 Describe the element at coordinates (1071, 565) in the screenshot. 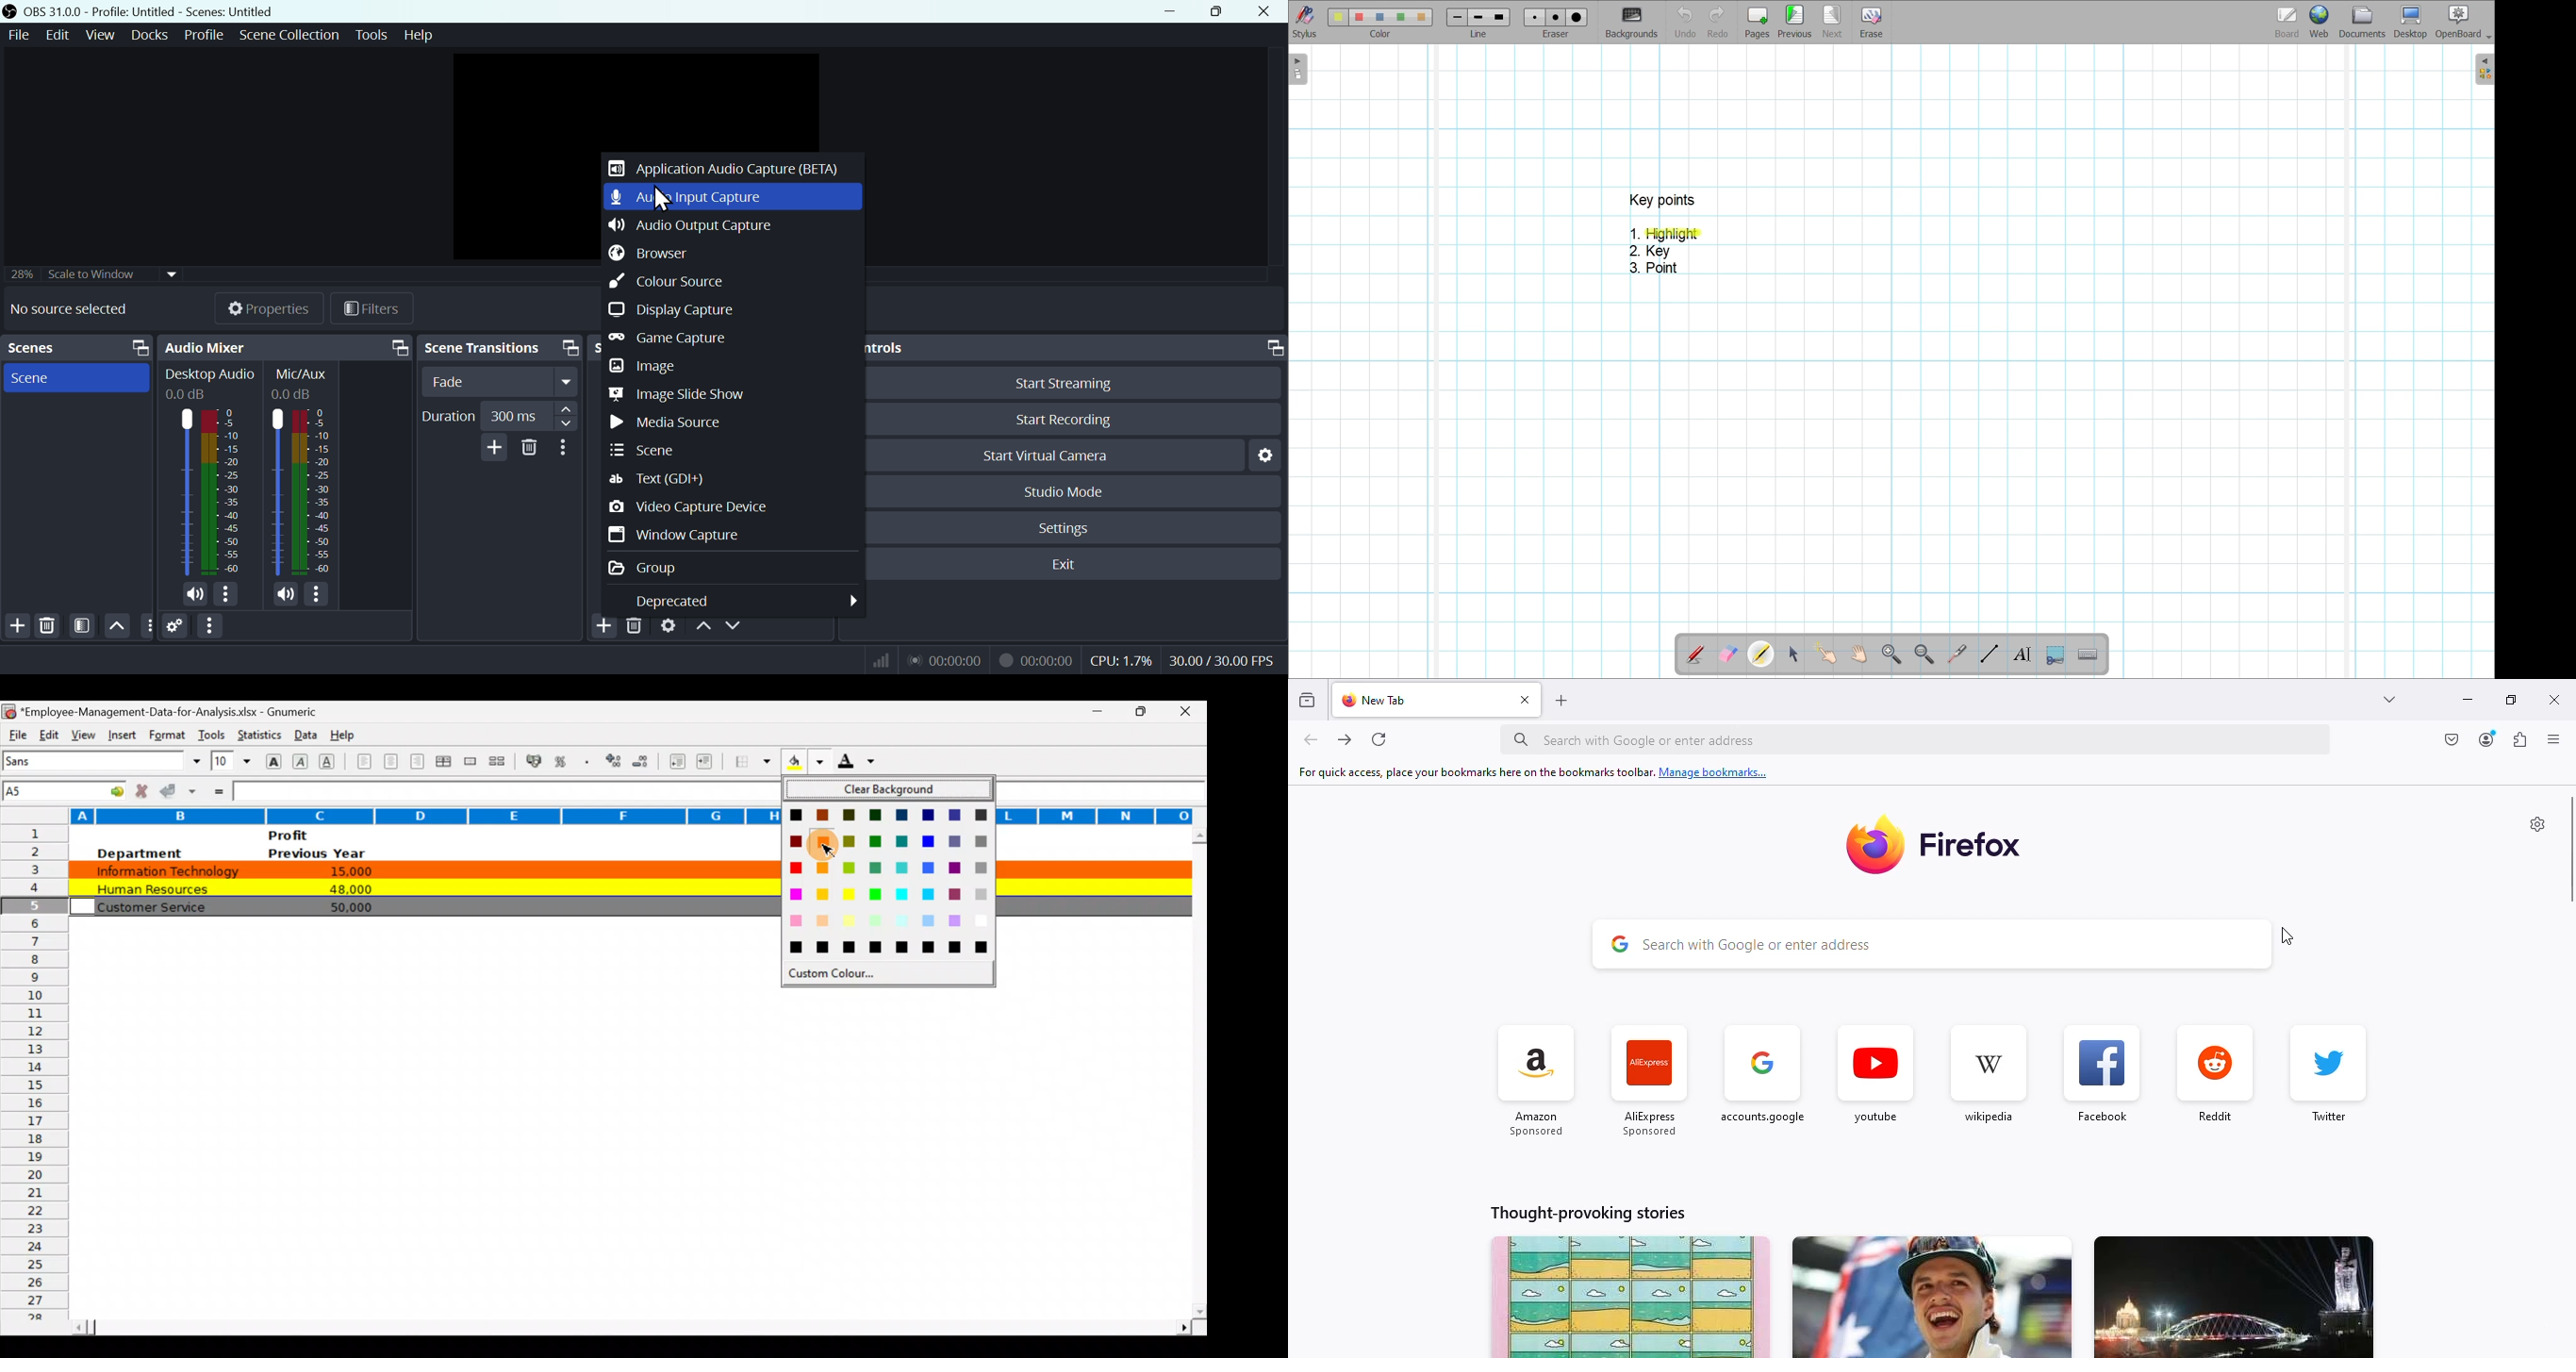

I see `Exit` at that location.